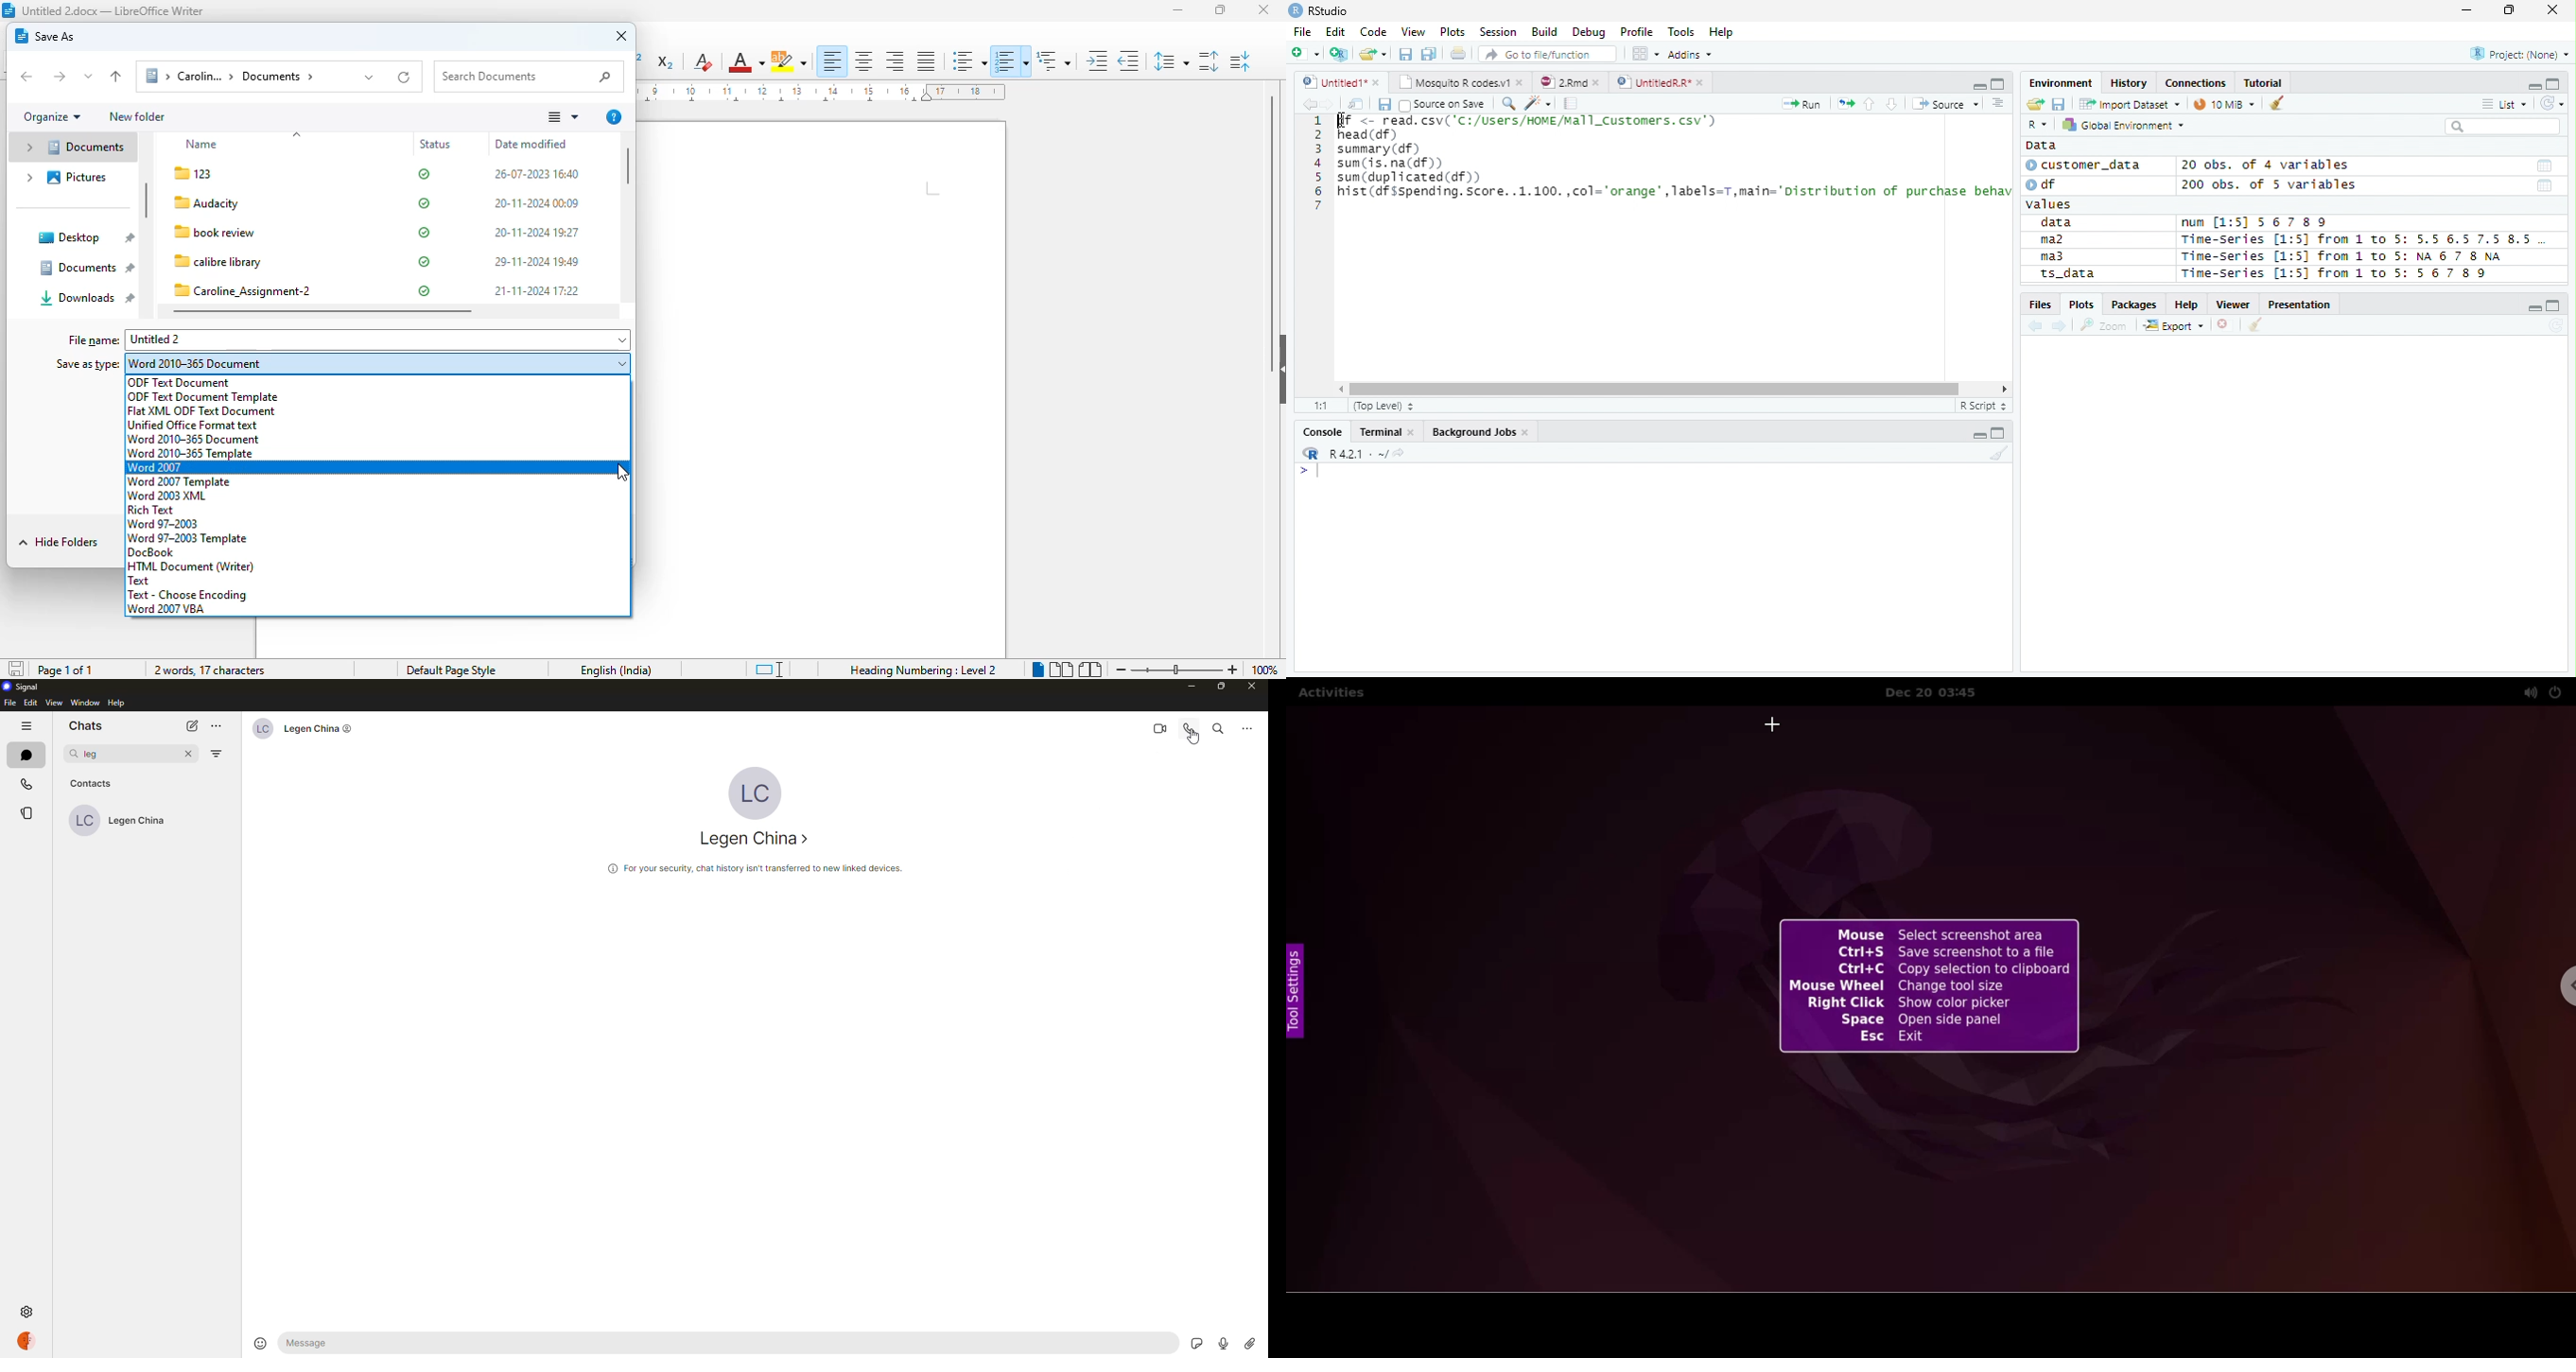 The width and height of the screenshot is (2576, 1372). I want to click on Debug, so click(1589, 33).